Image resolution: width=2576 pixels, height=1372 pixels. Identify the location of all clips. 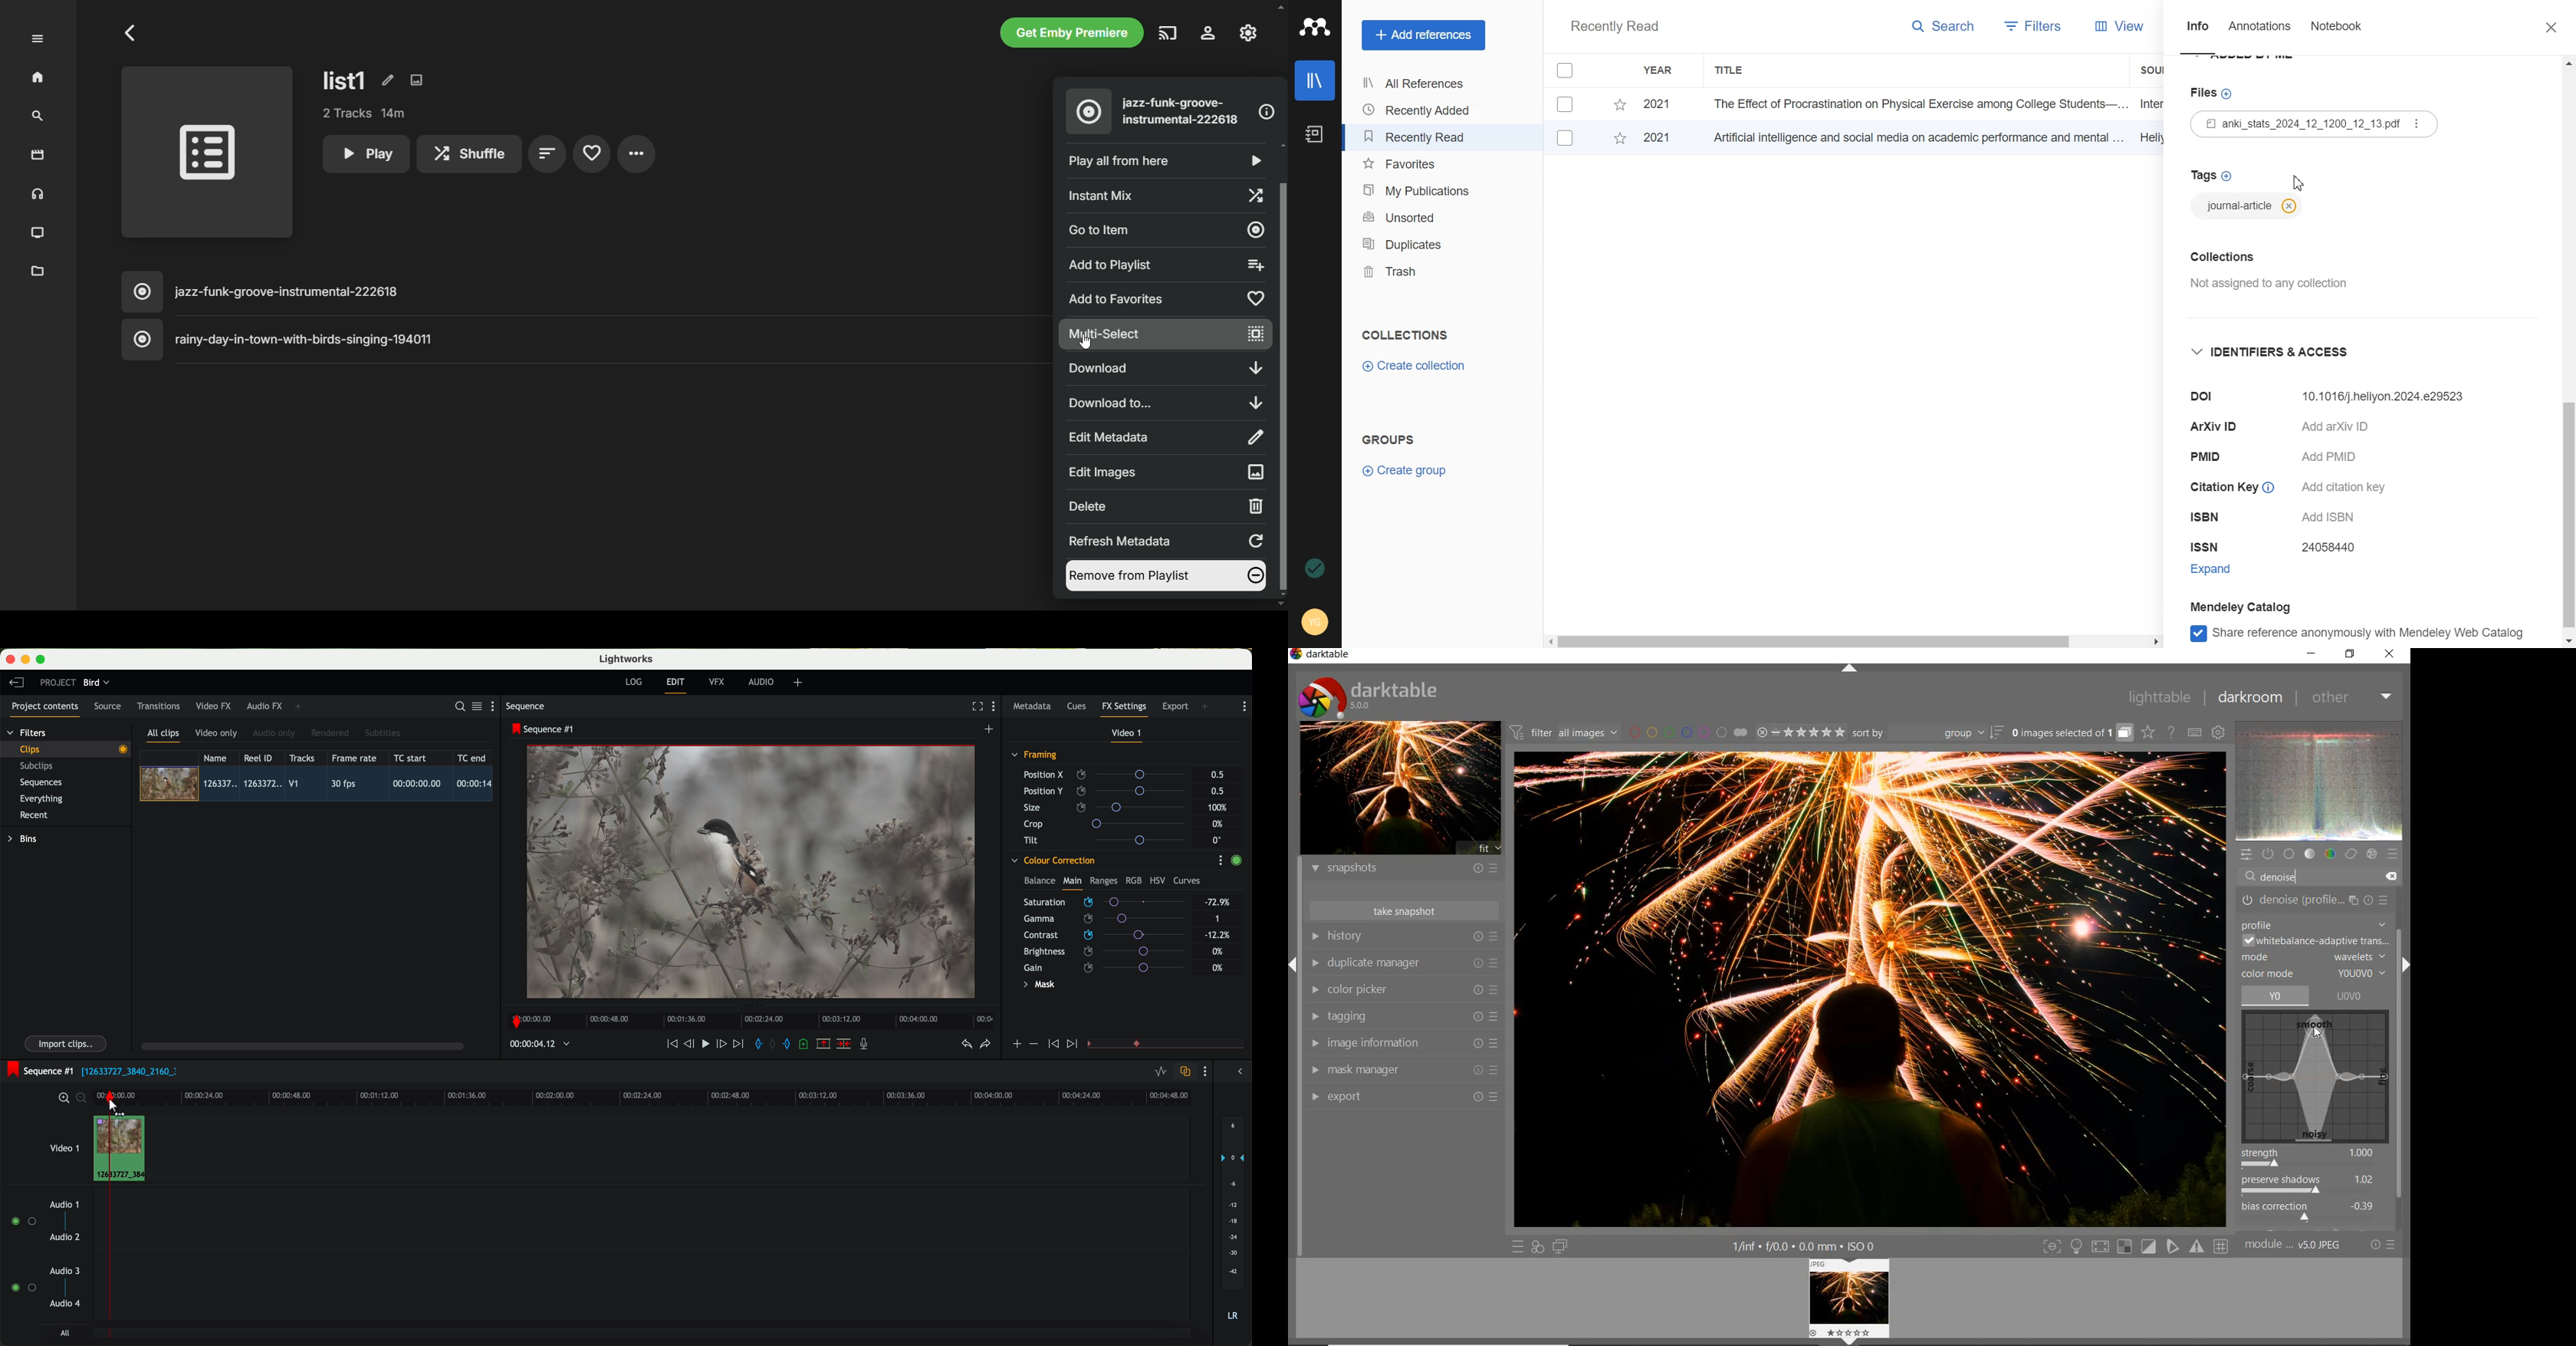
(164, 736).